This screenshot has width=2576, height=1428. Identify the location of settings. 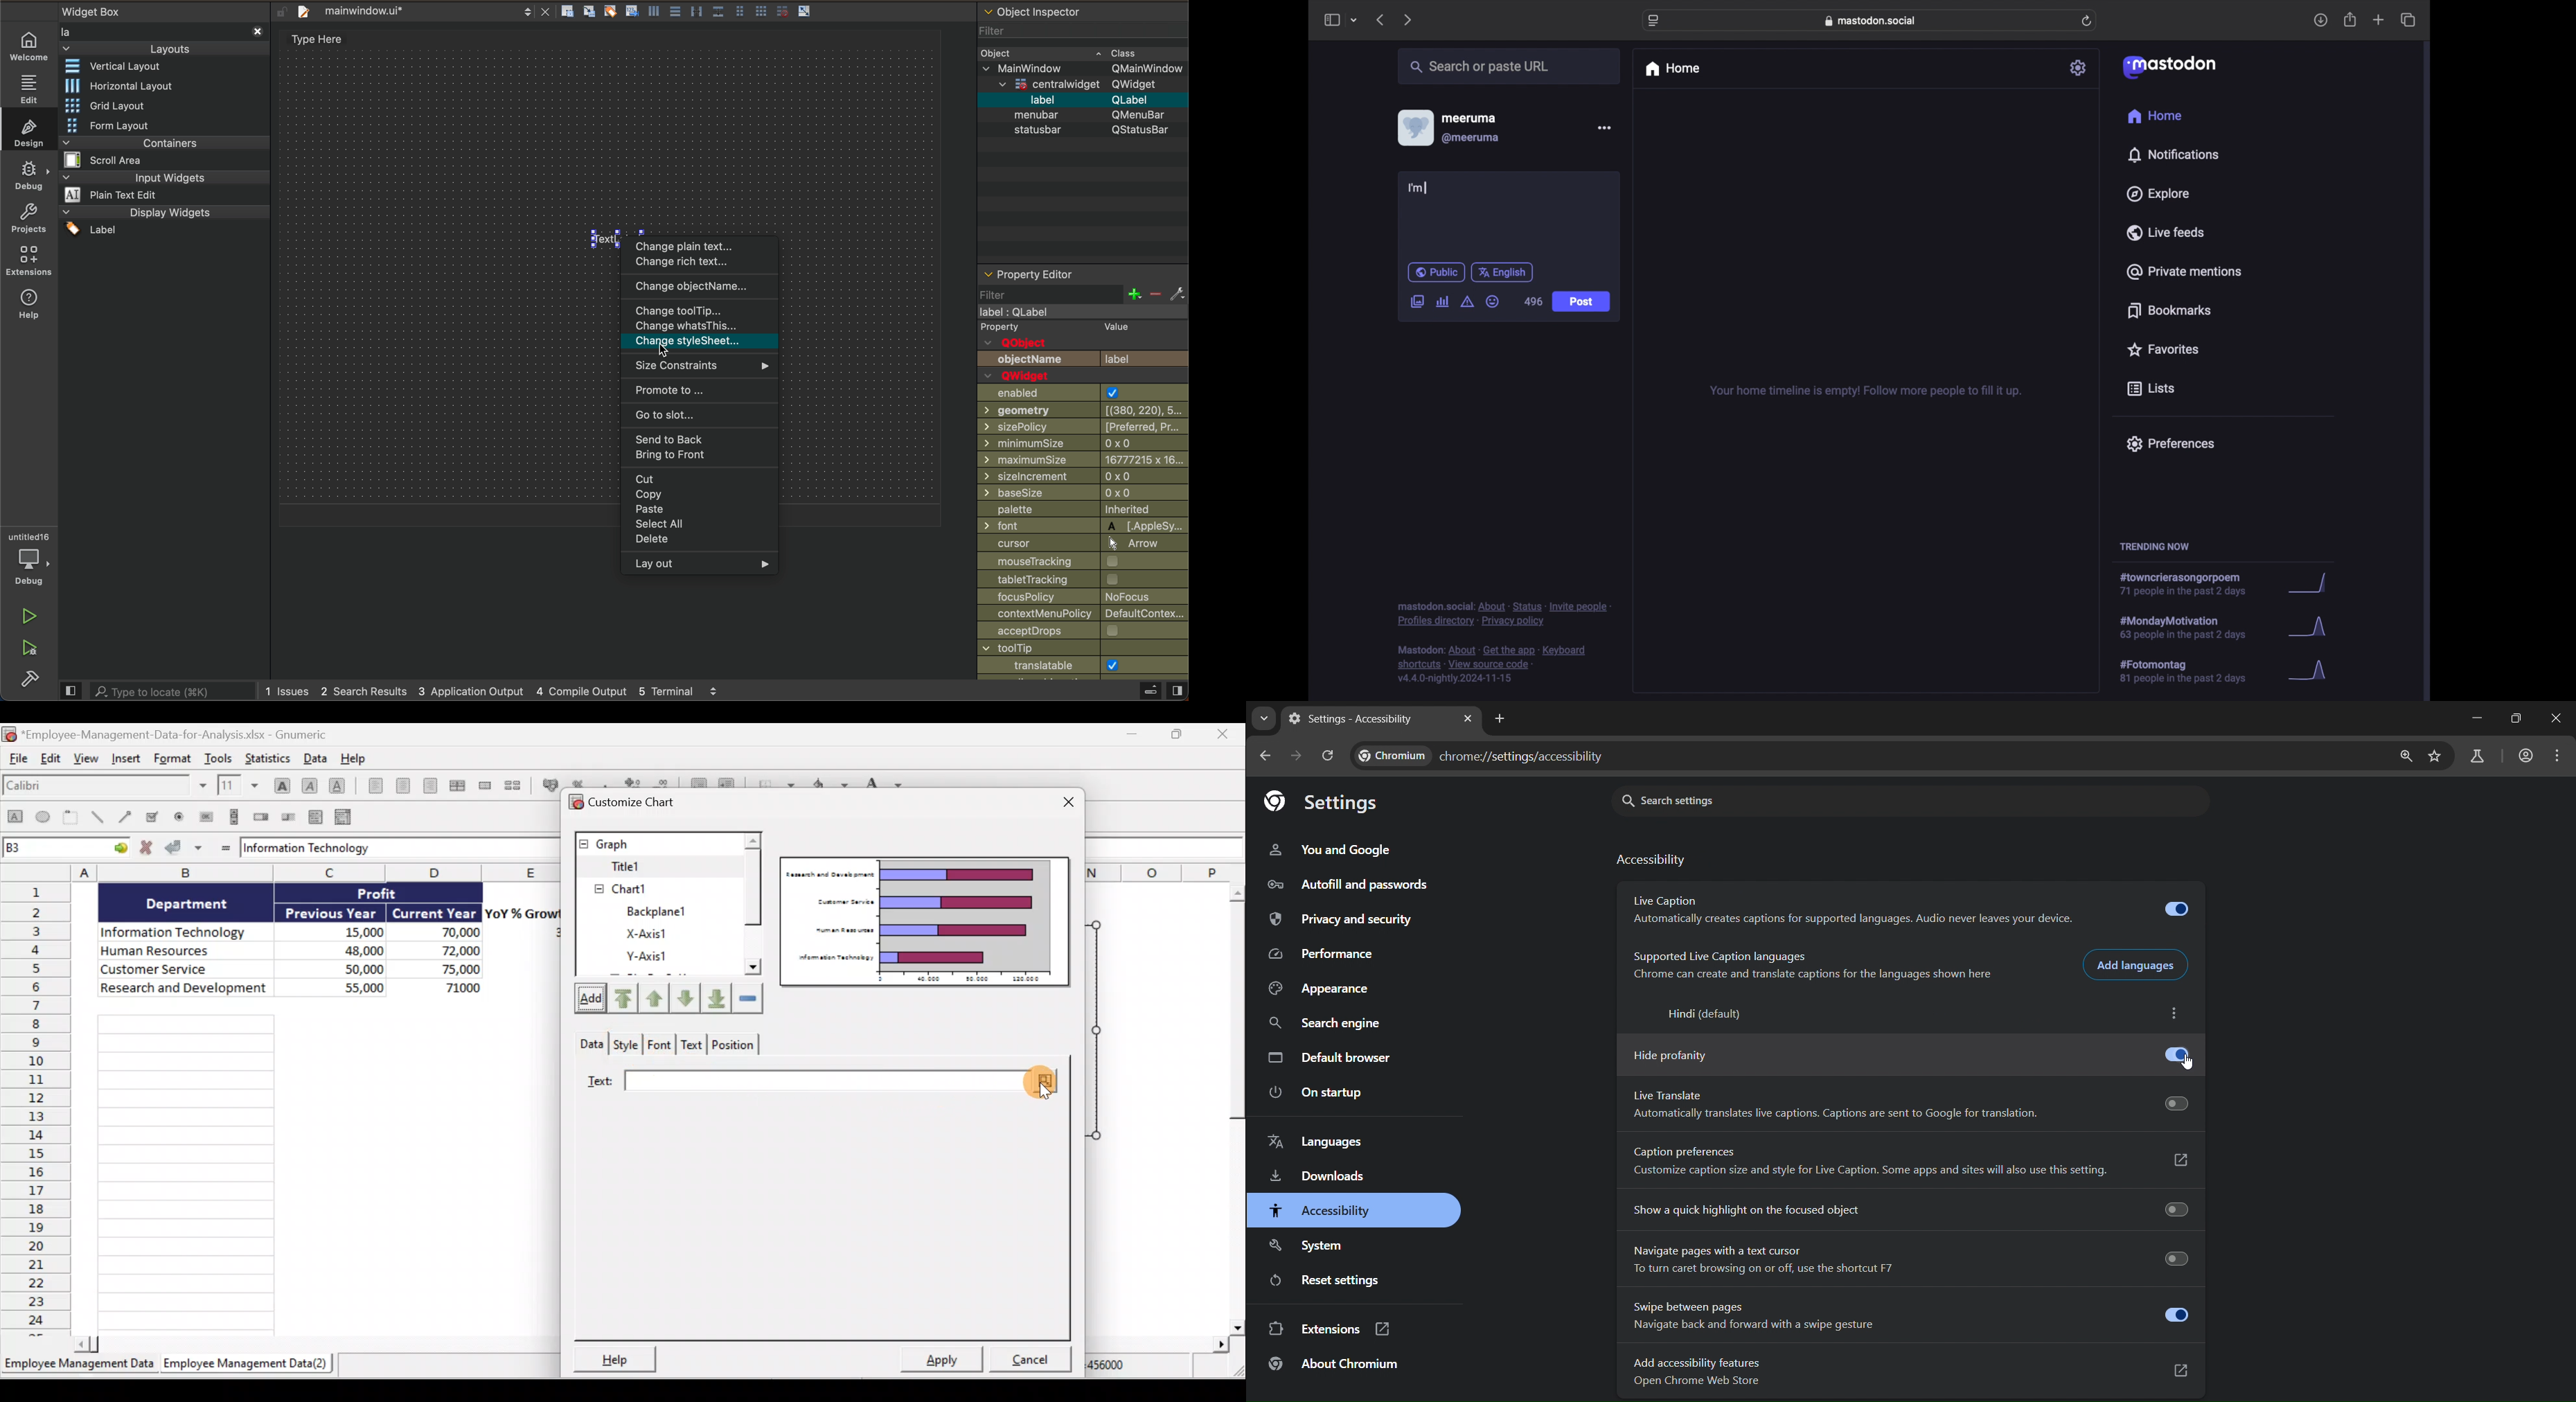
(1321, 803).